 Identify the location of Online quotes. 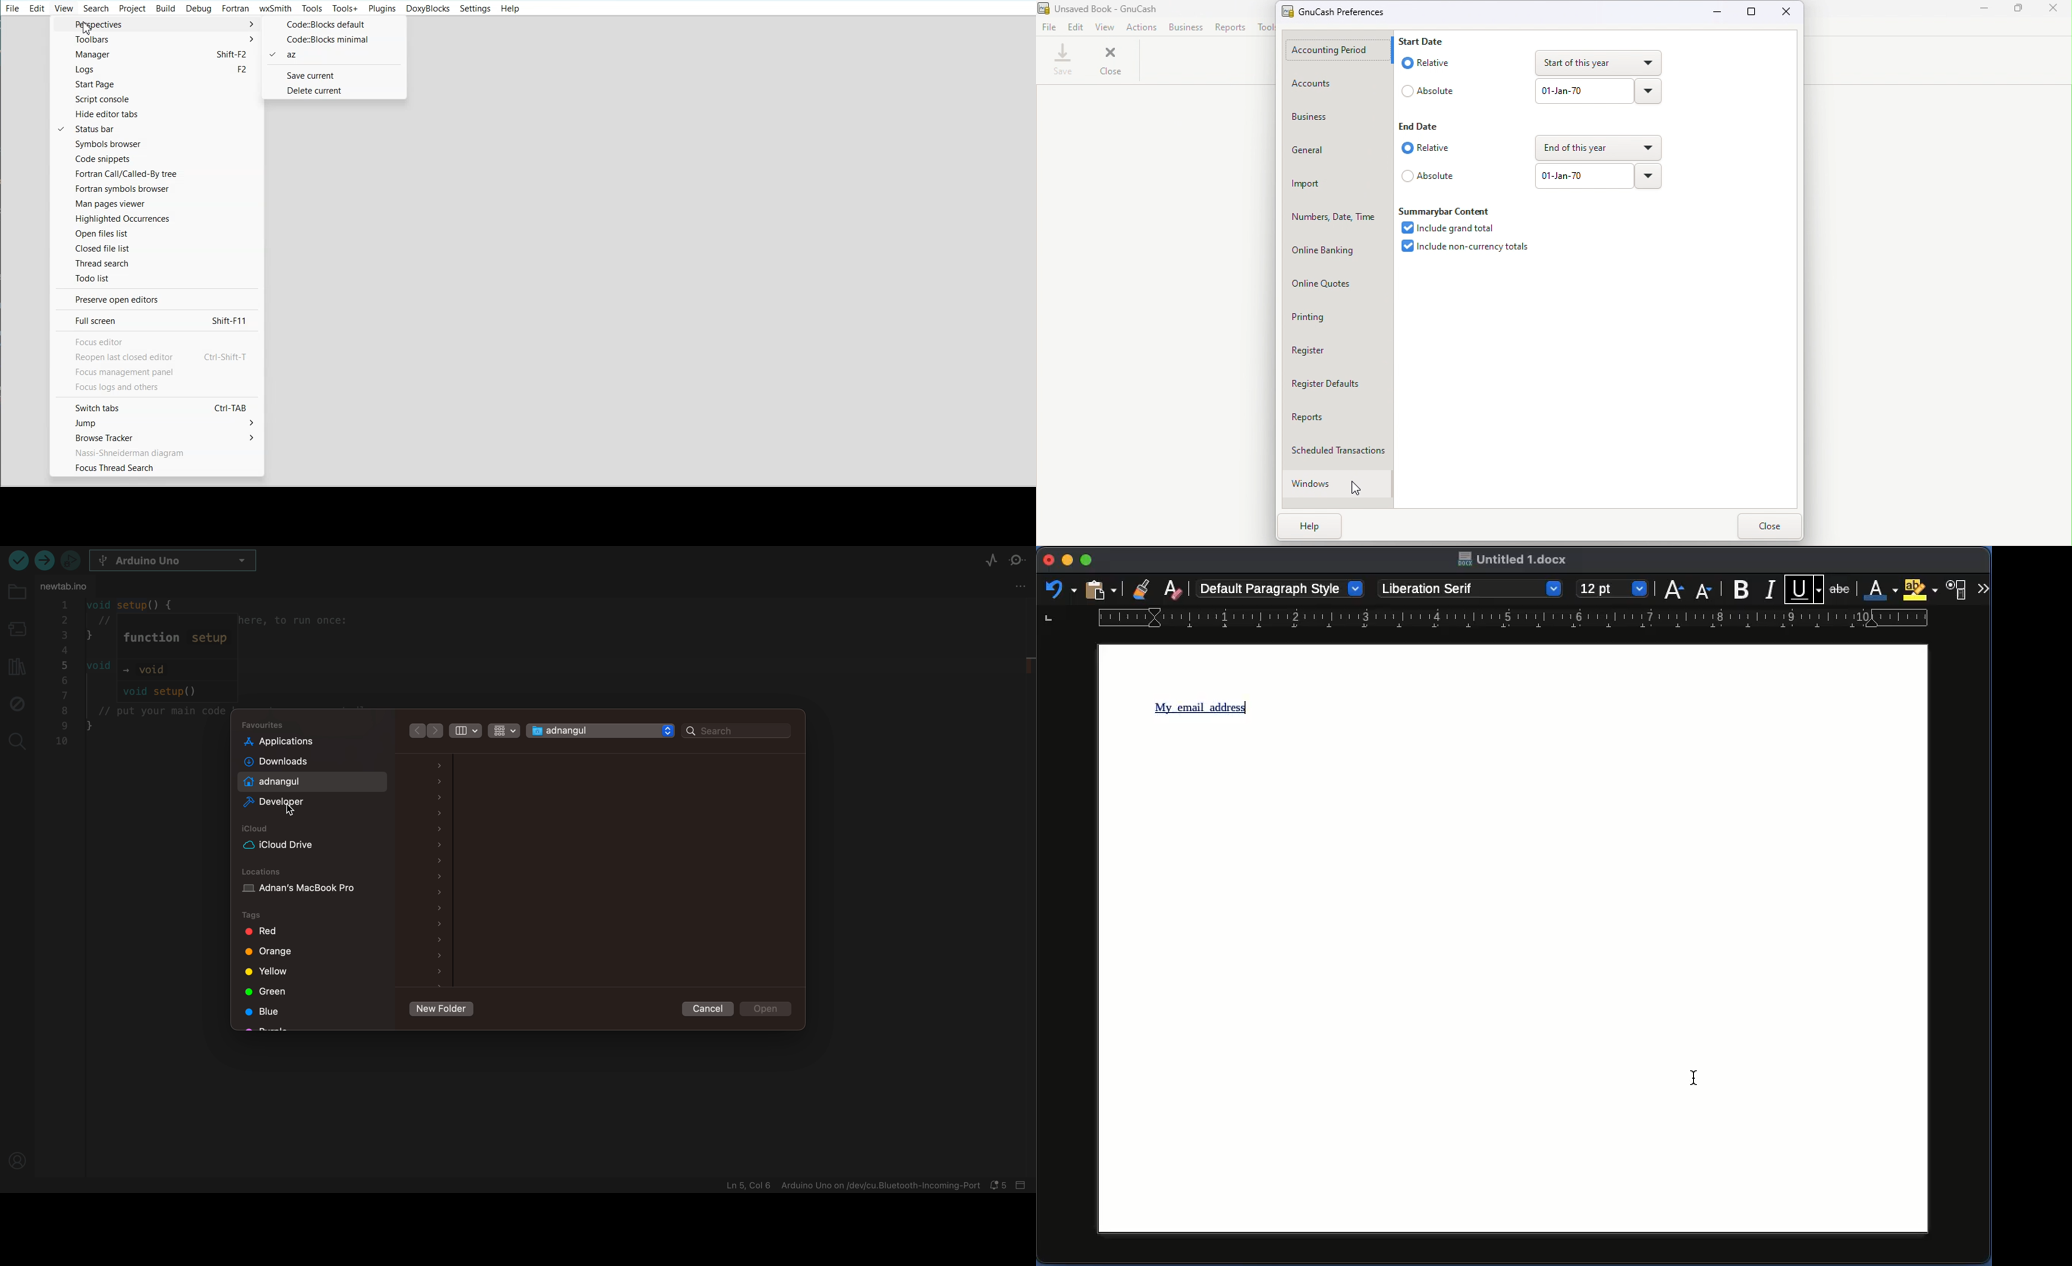
(1339, 282).